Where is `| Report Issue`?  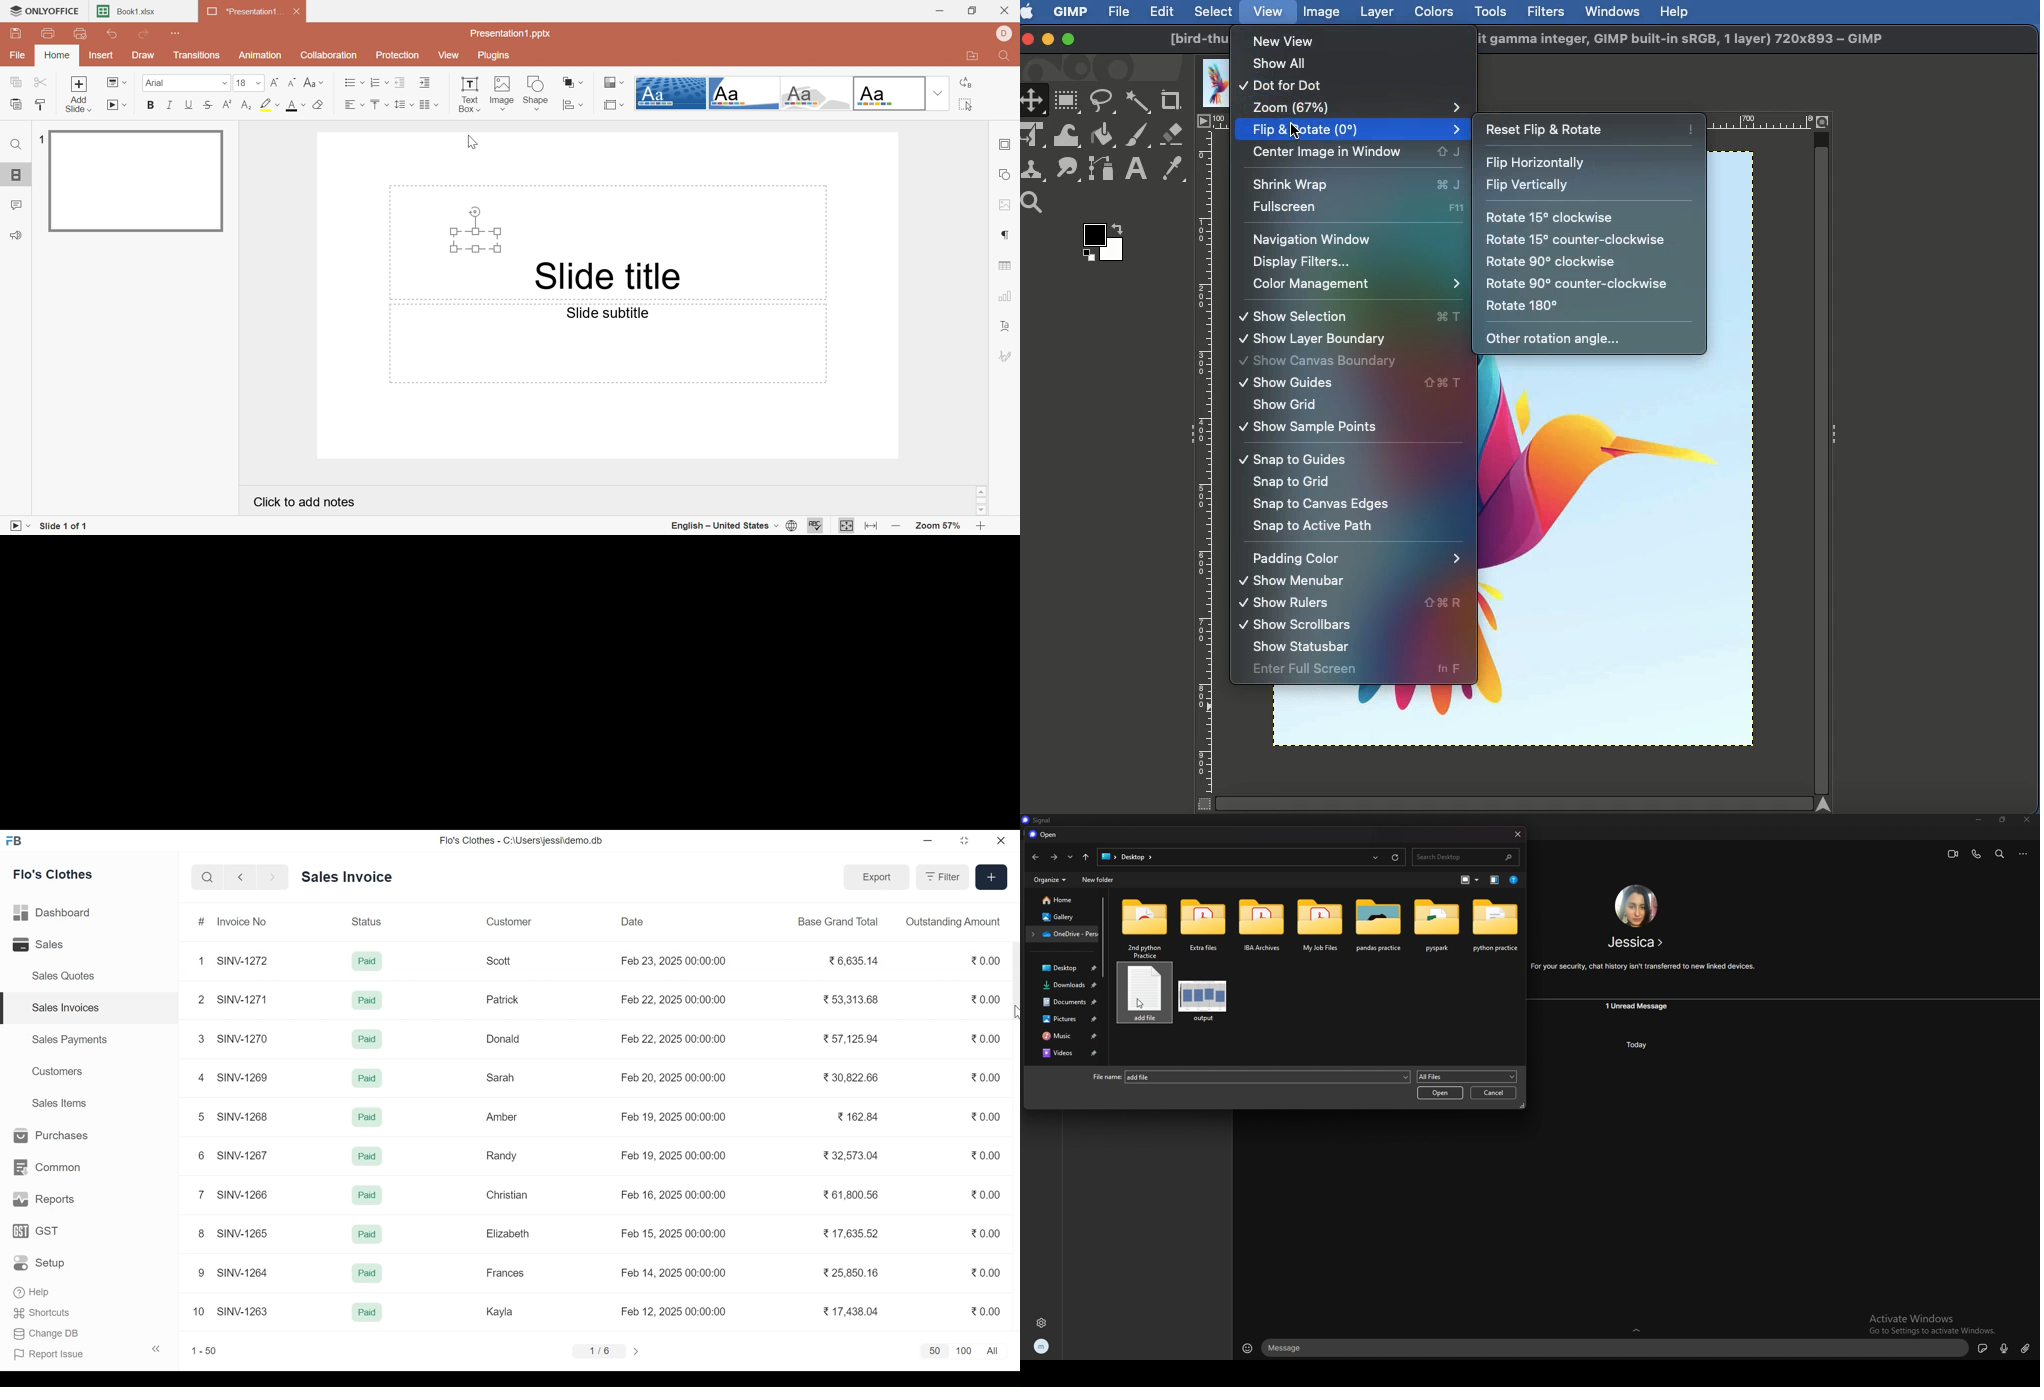
| Report Issue is located at coordinates (88, 1353).